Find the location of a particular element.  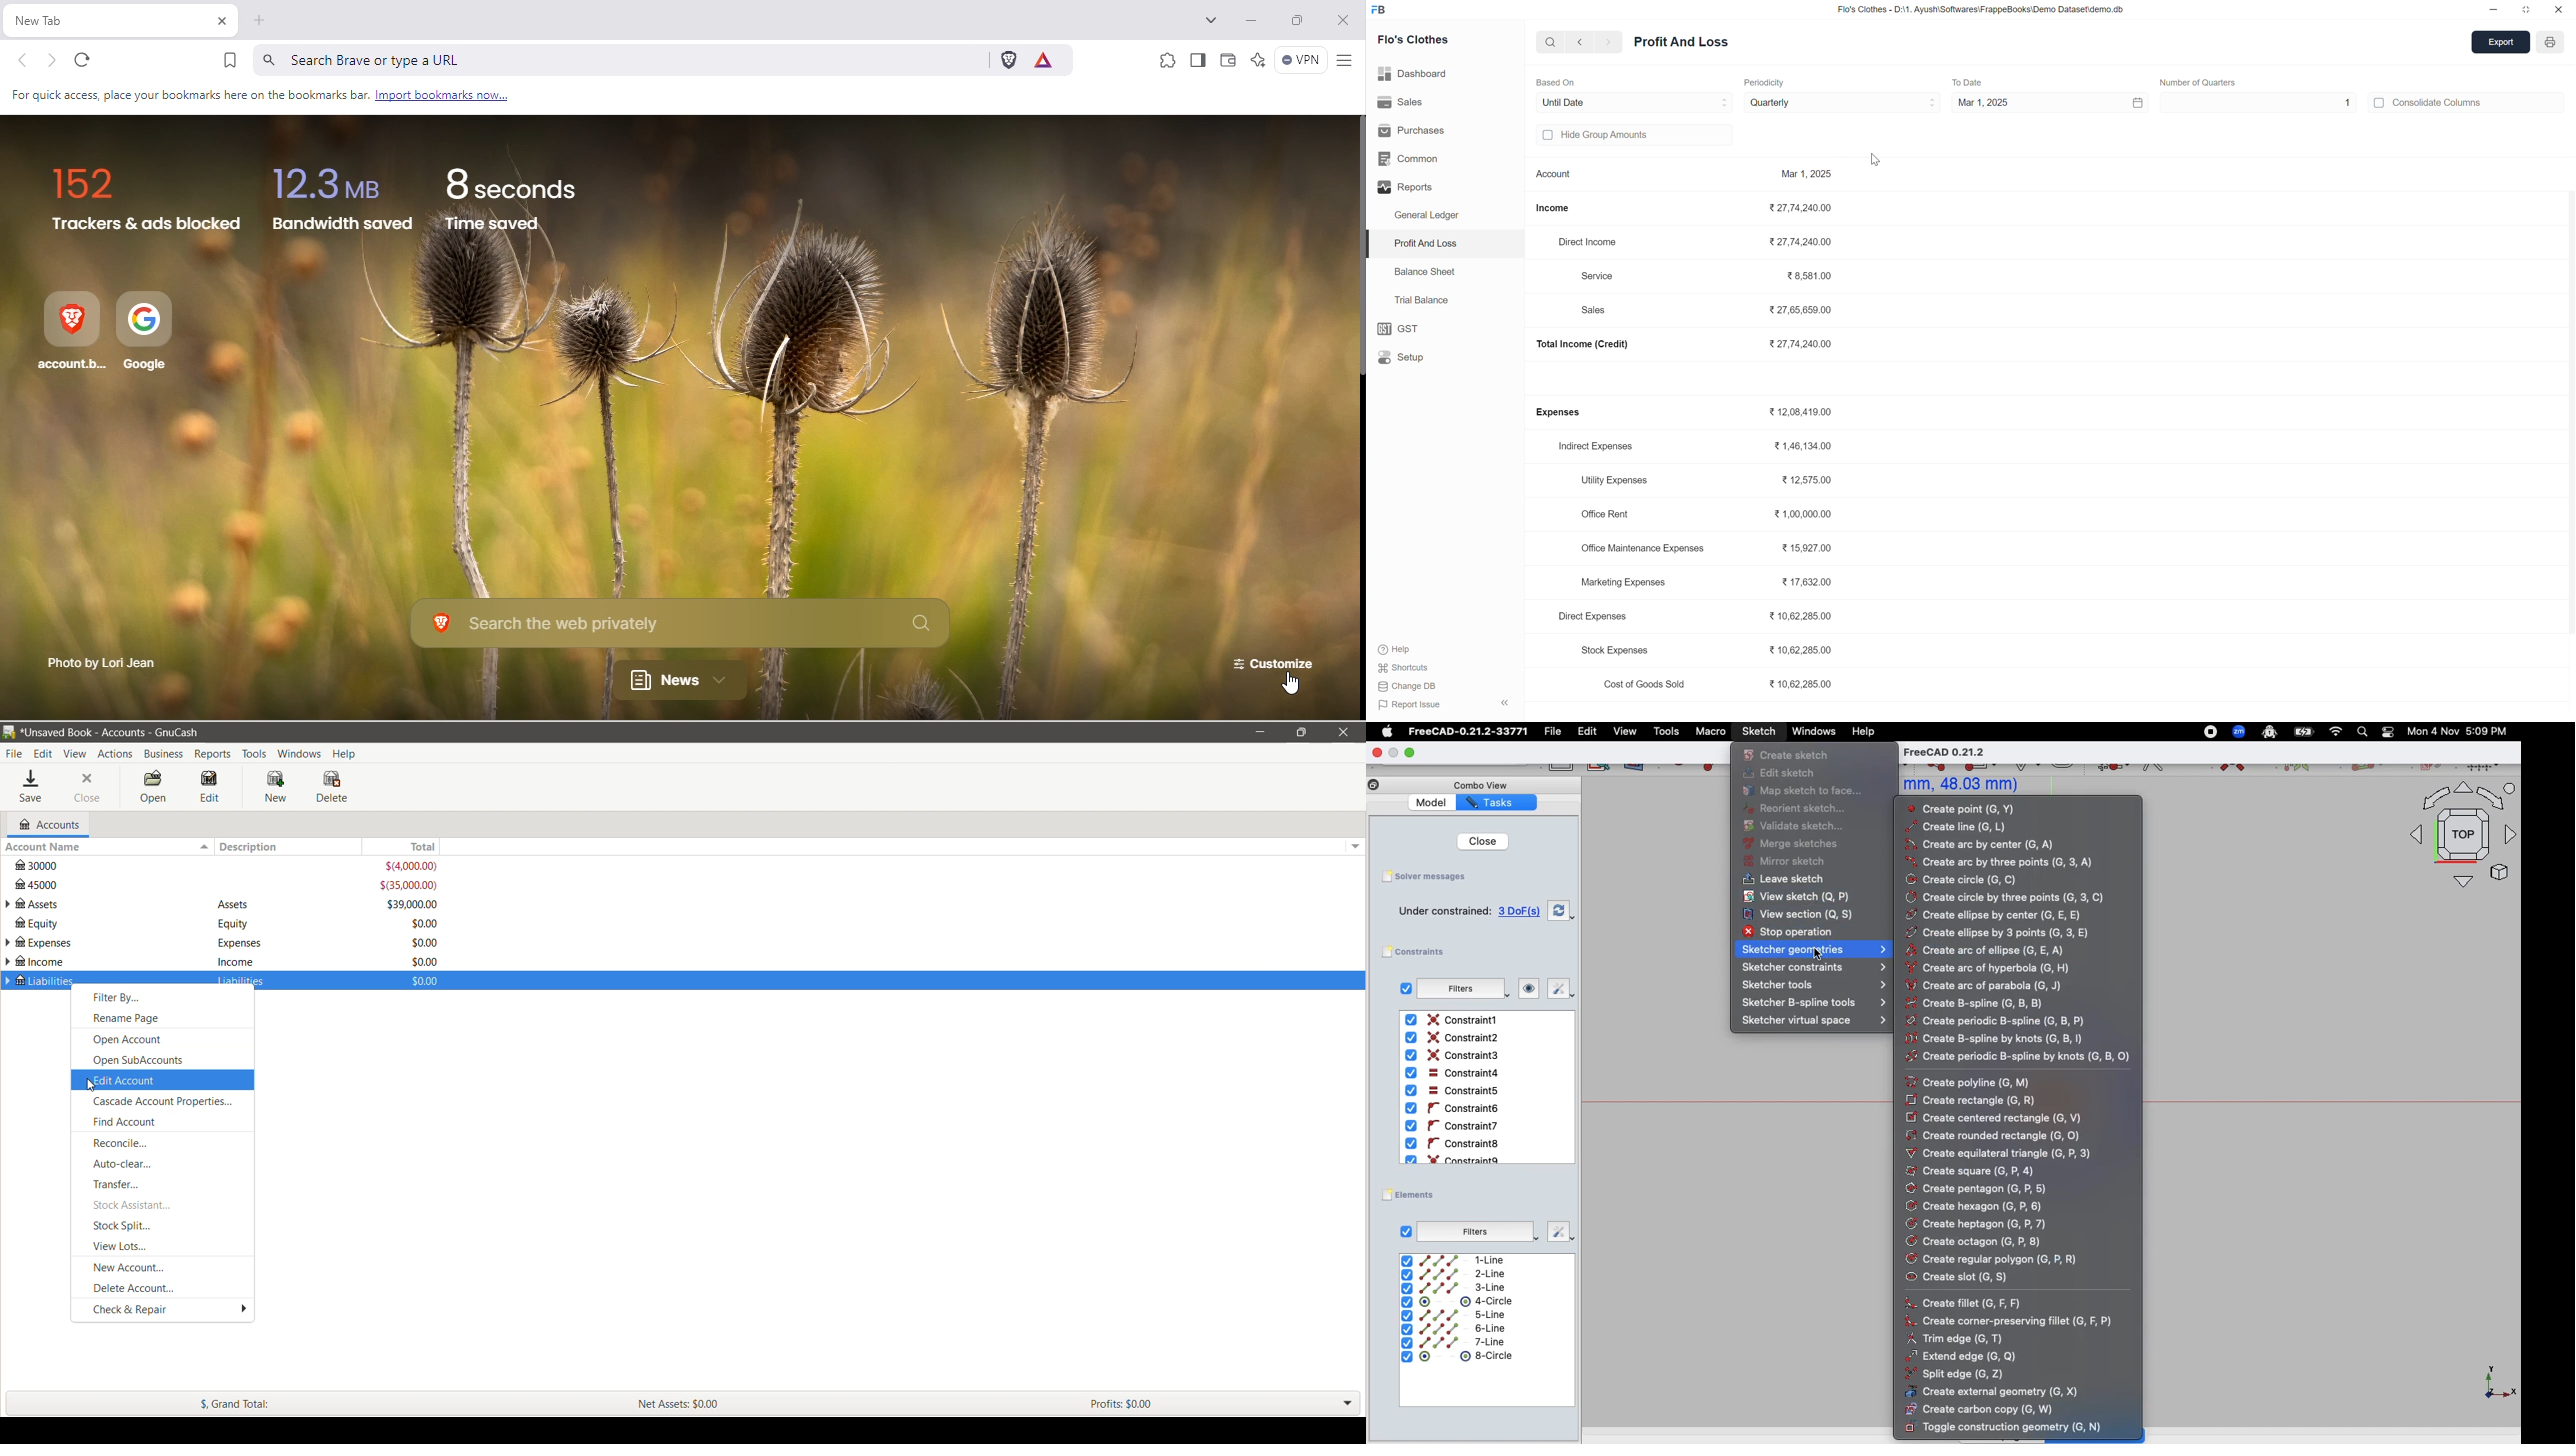

restore down is located at coordinates (2526, 10).